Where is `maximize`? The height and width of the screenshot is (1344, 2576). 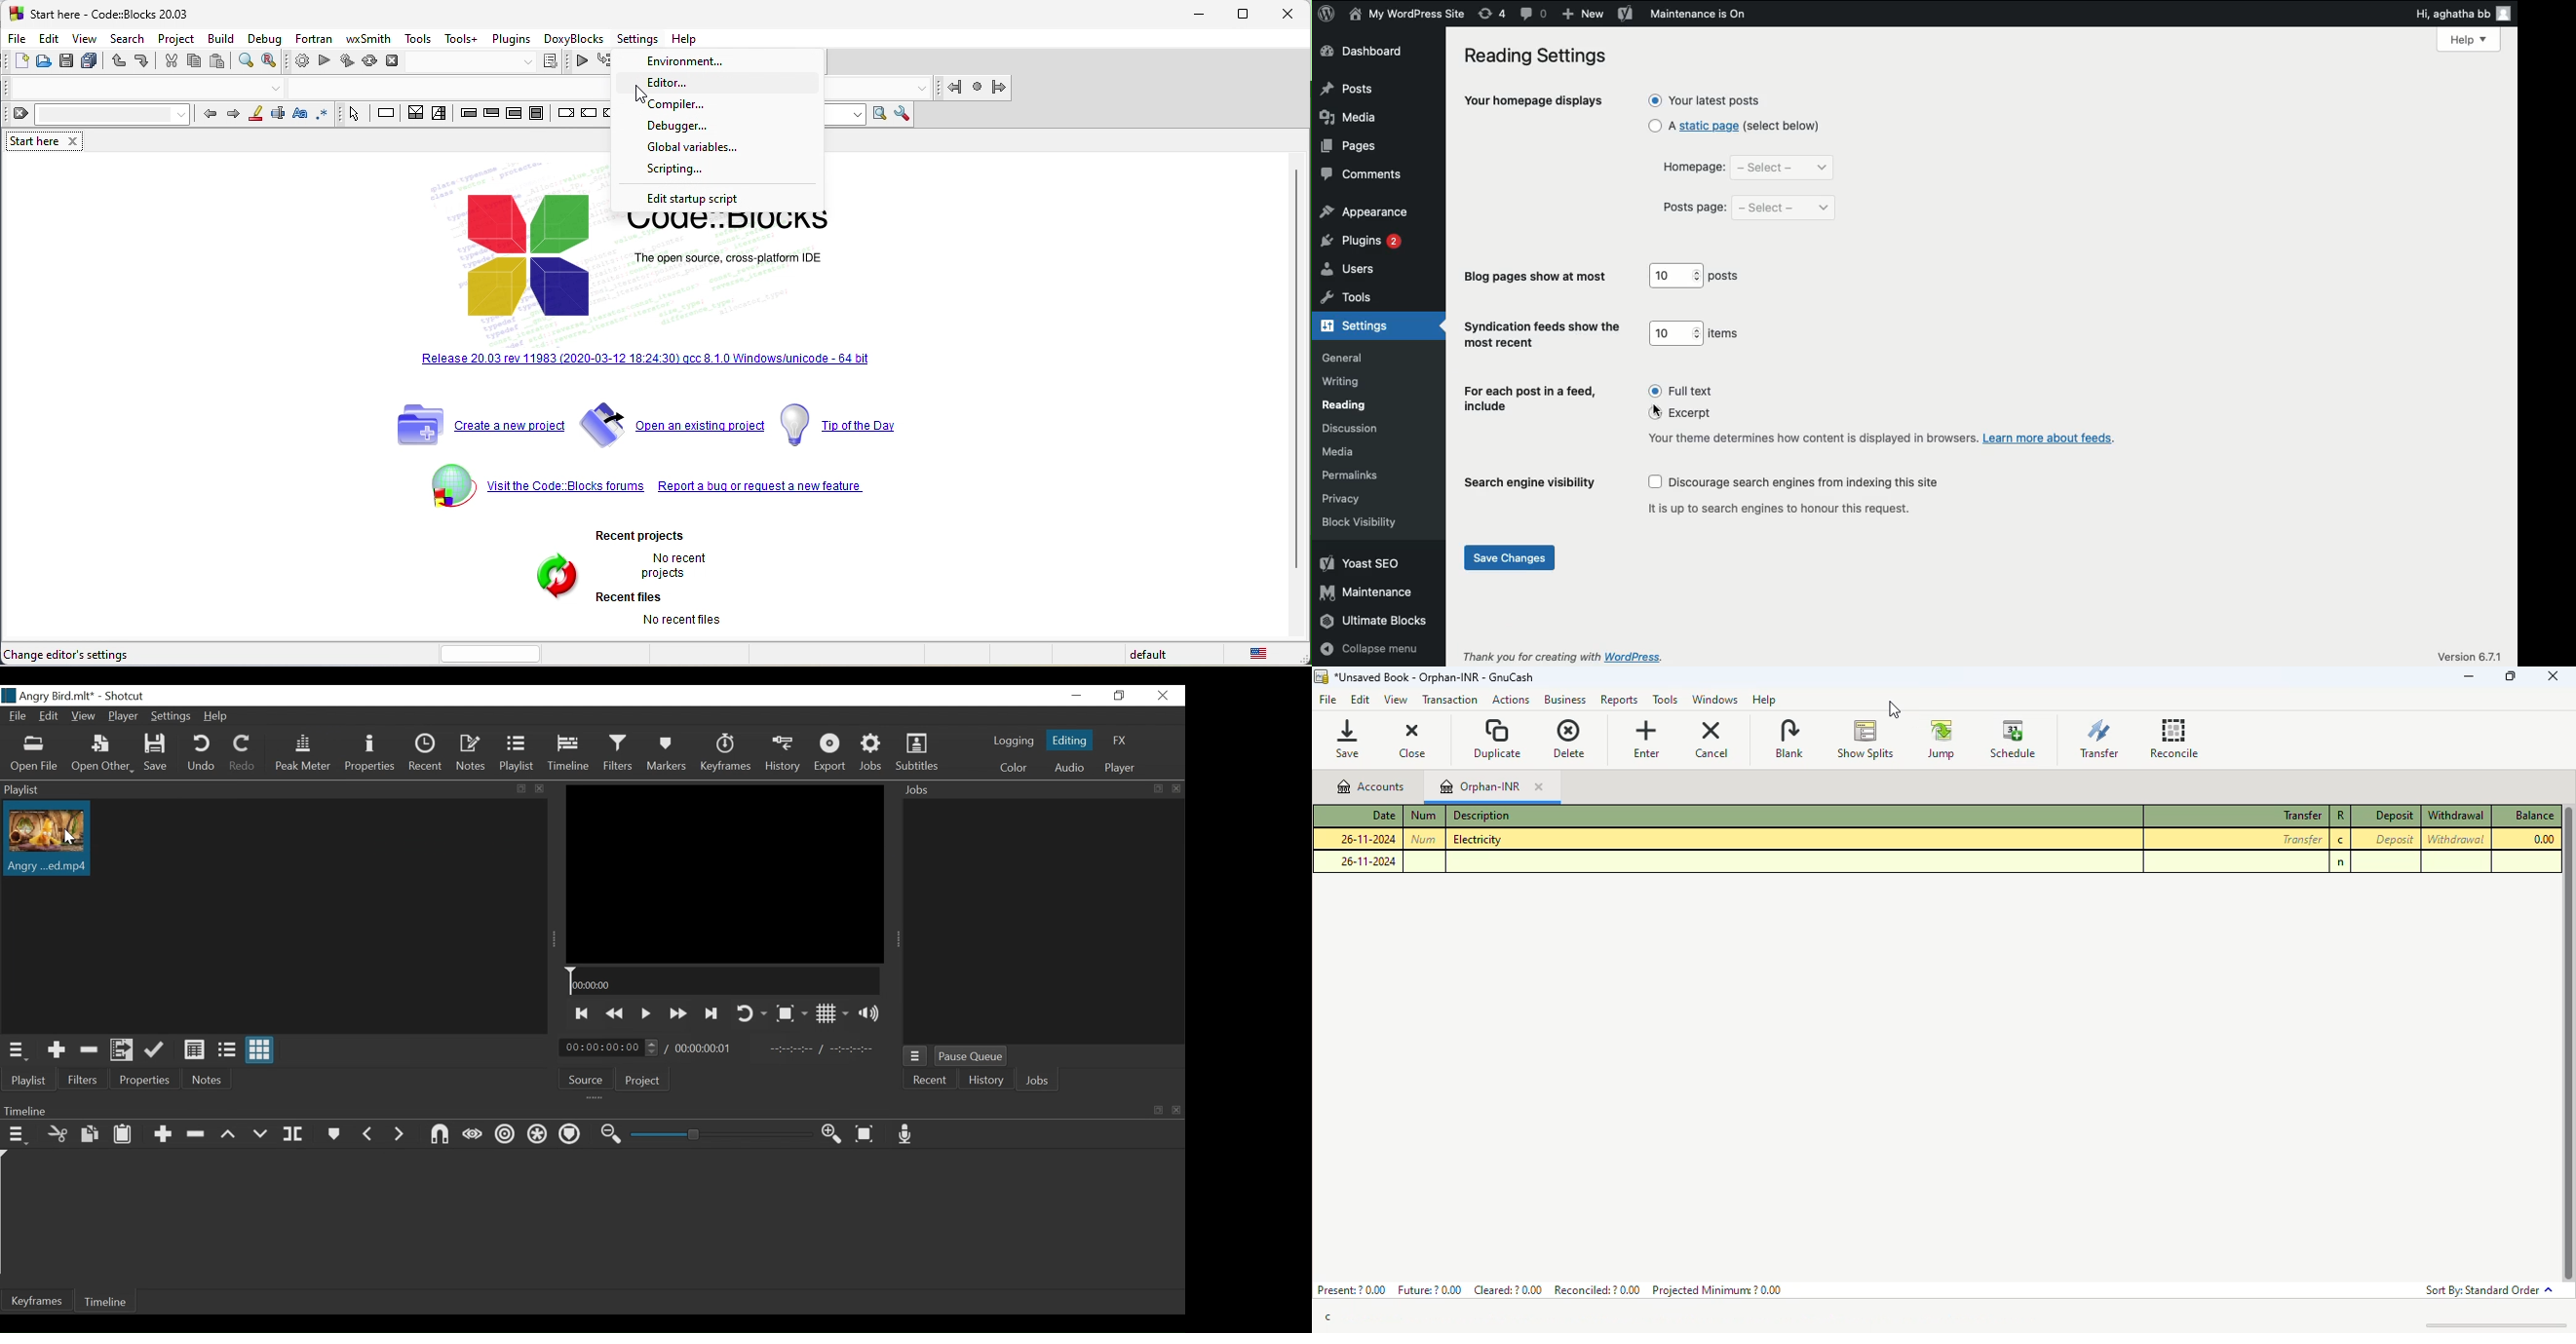
maximize is located at coordinates (1248, 16).